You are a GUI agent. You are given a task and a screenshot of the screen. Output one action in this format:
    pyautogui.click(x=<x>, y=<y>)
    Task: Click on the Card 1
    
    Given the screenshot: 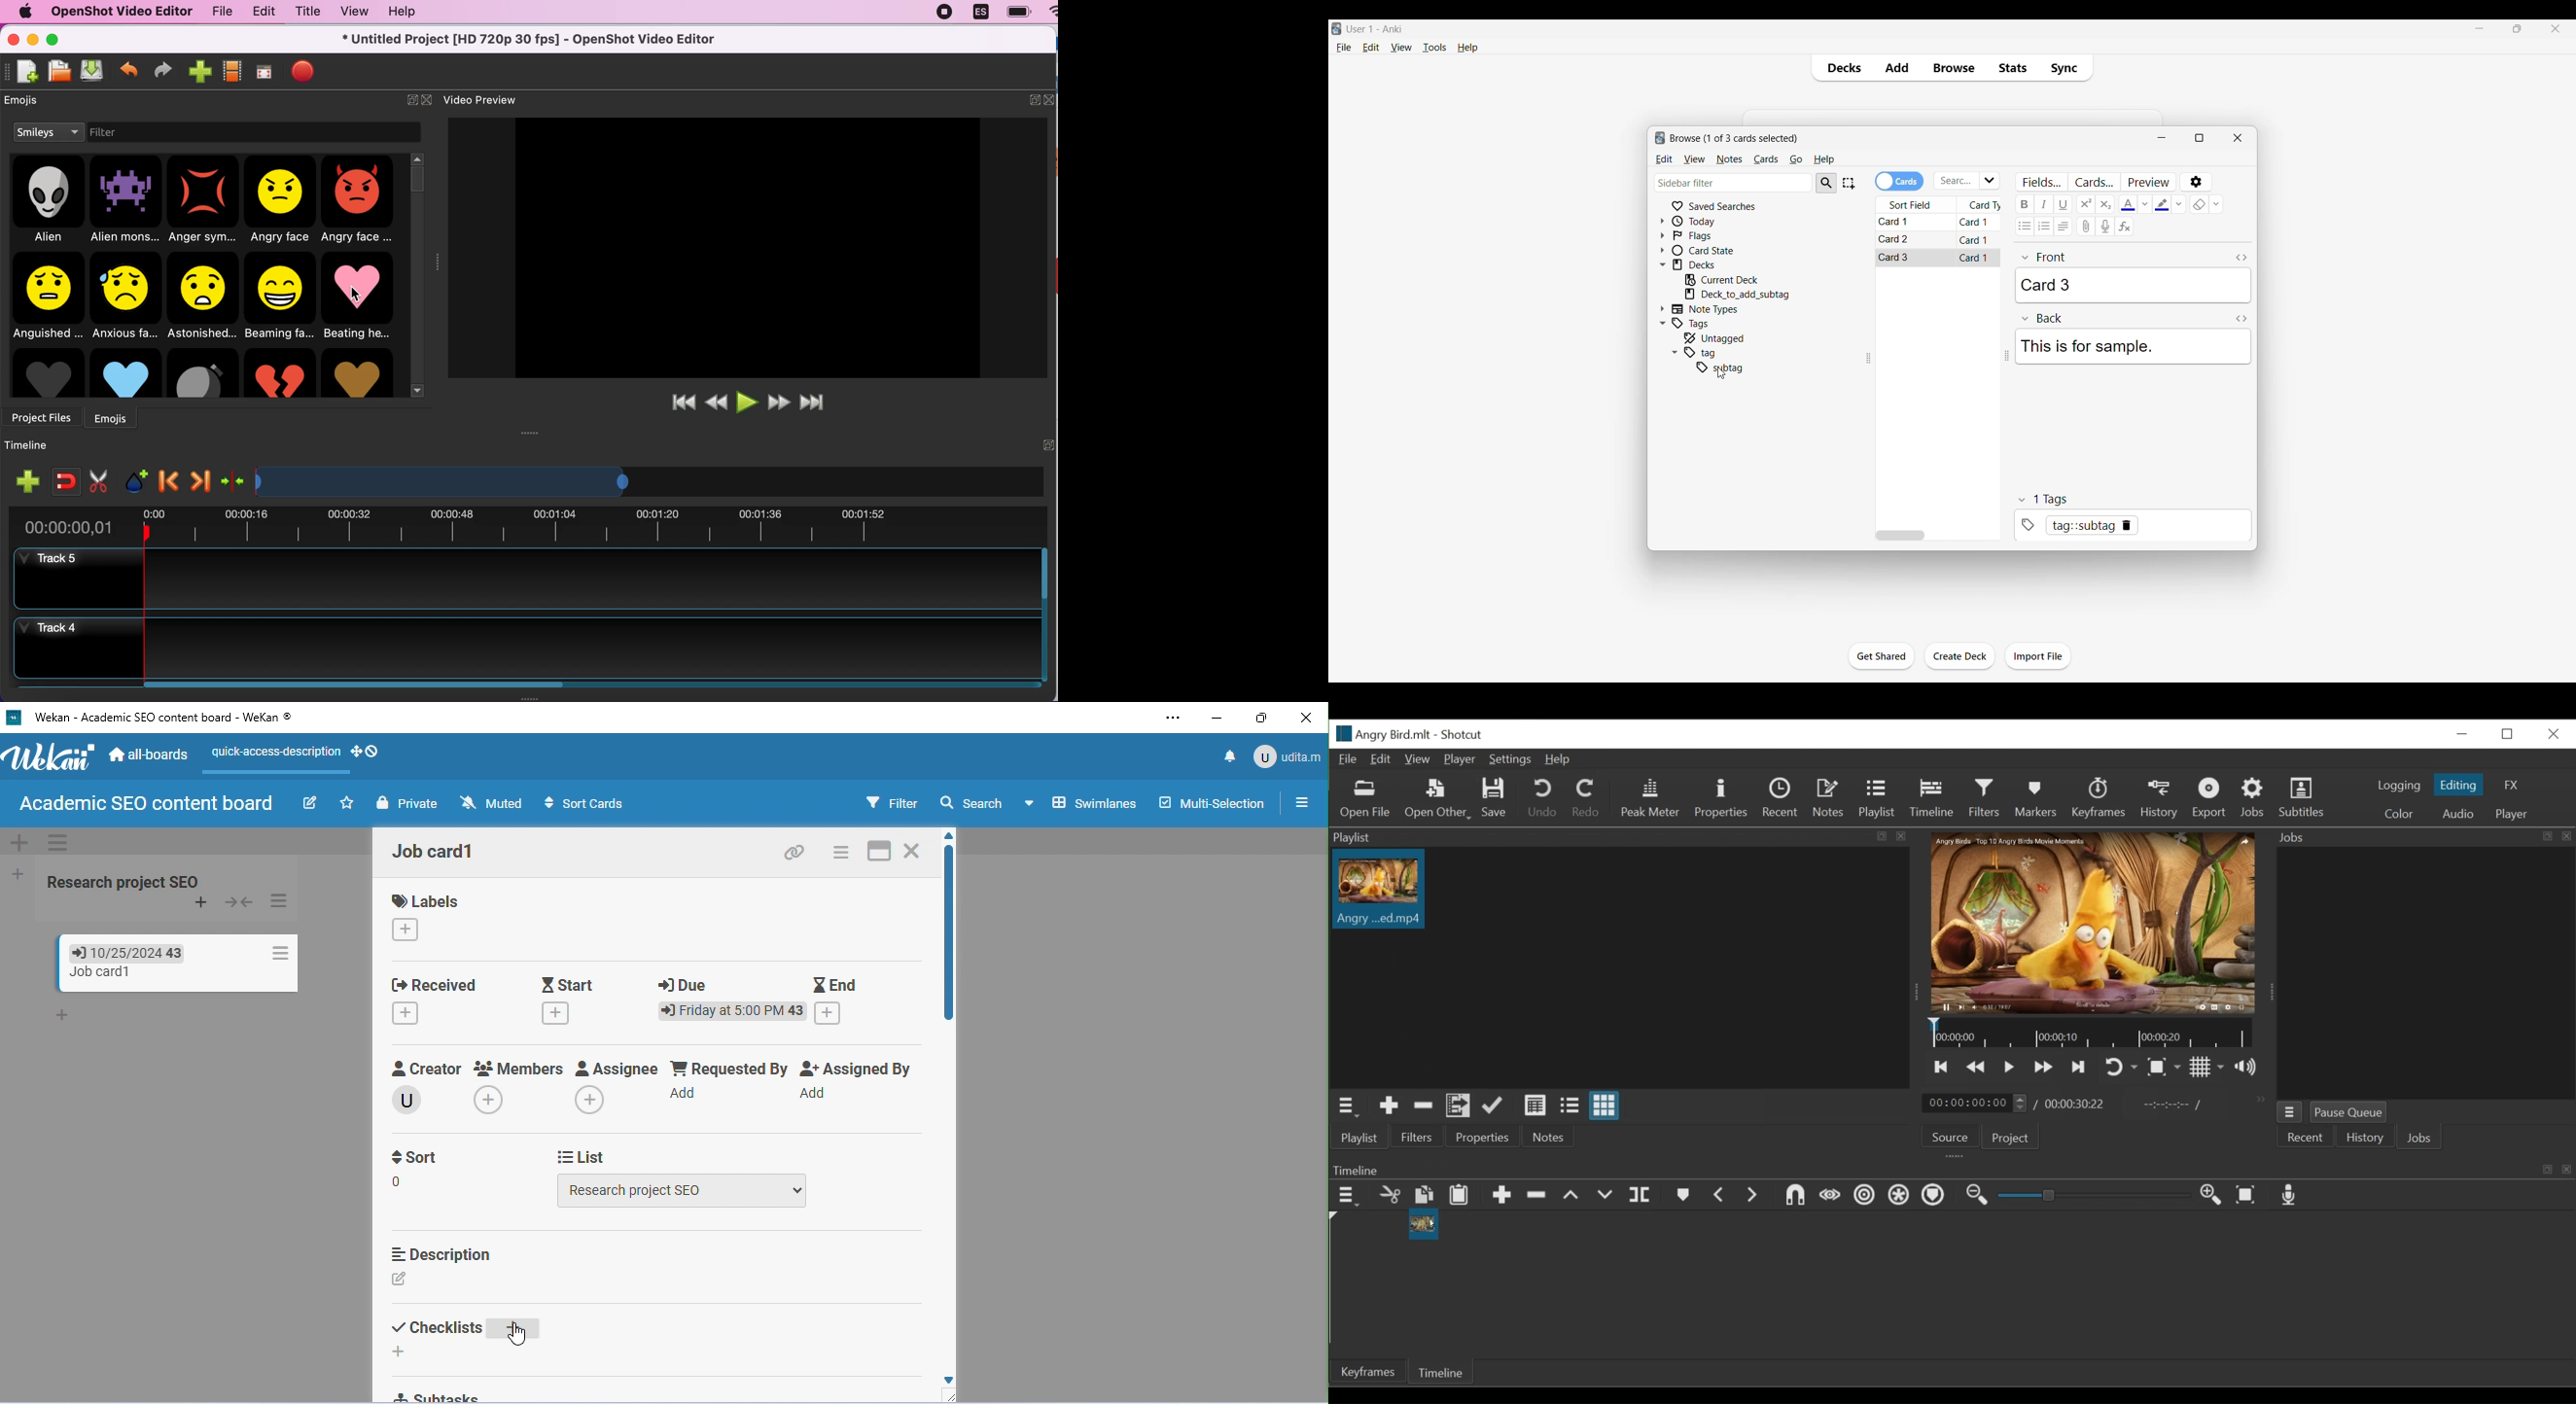 What is the action you would take?
    pyautogui.click(x=1975, y=222)
    